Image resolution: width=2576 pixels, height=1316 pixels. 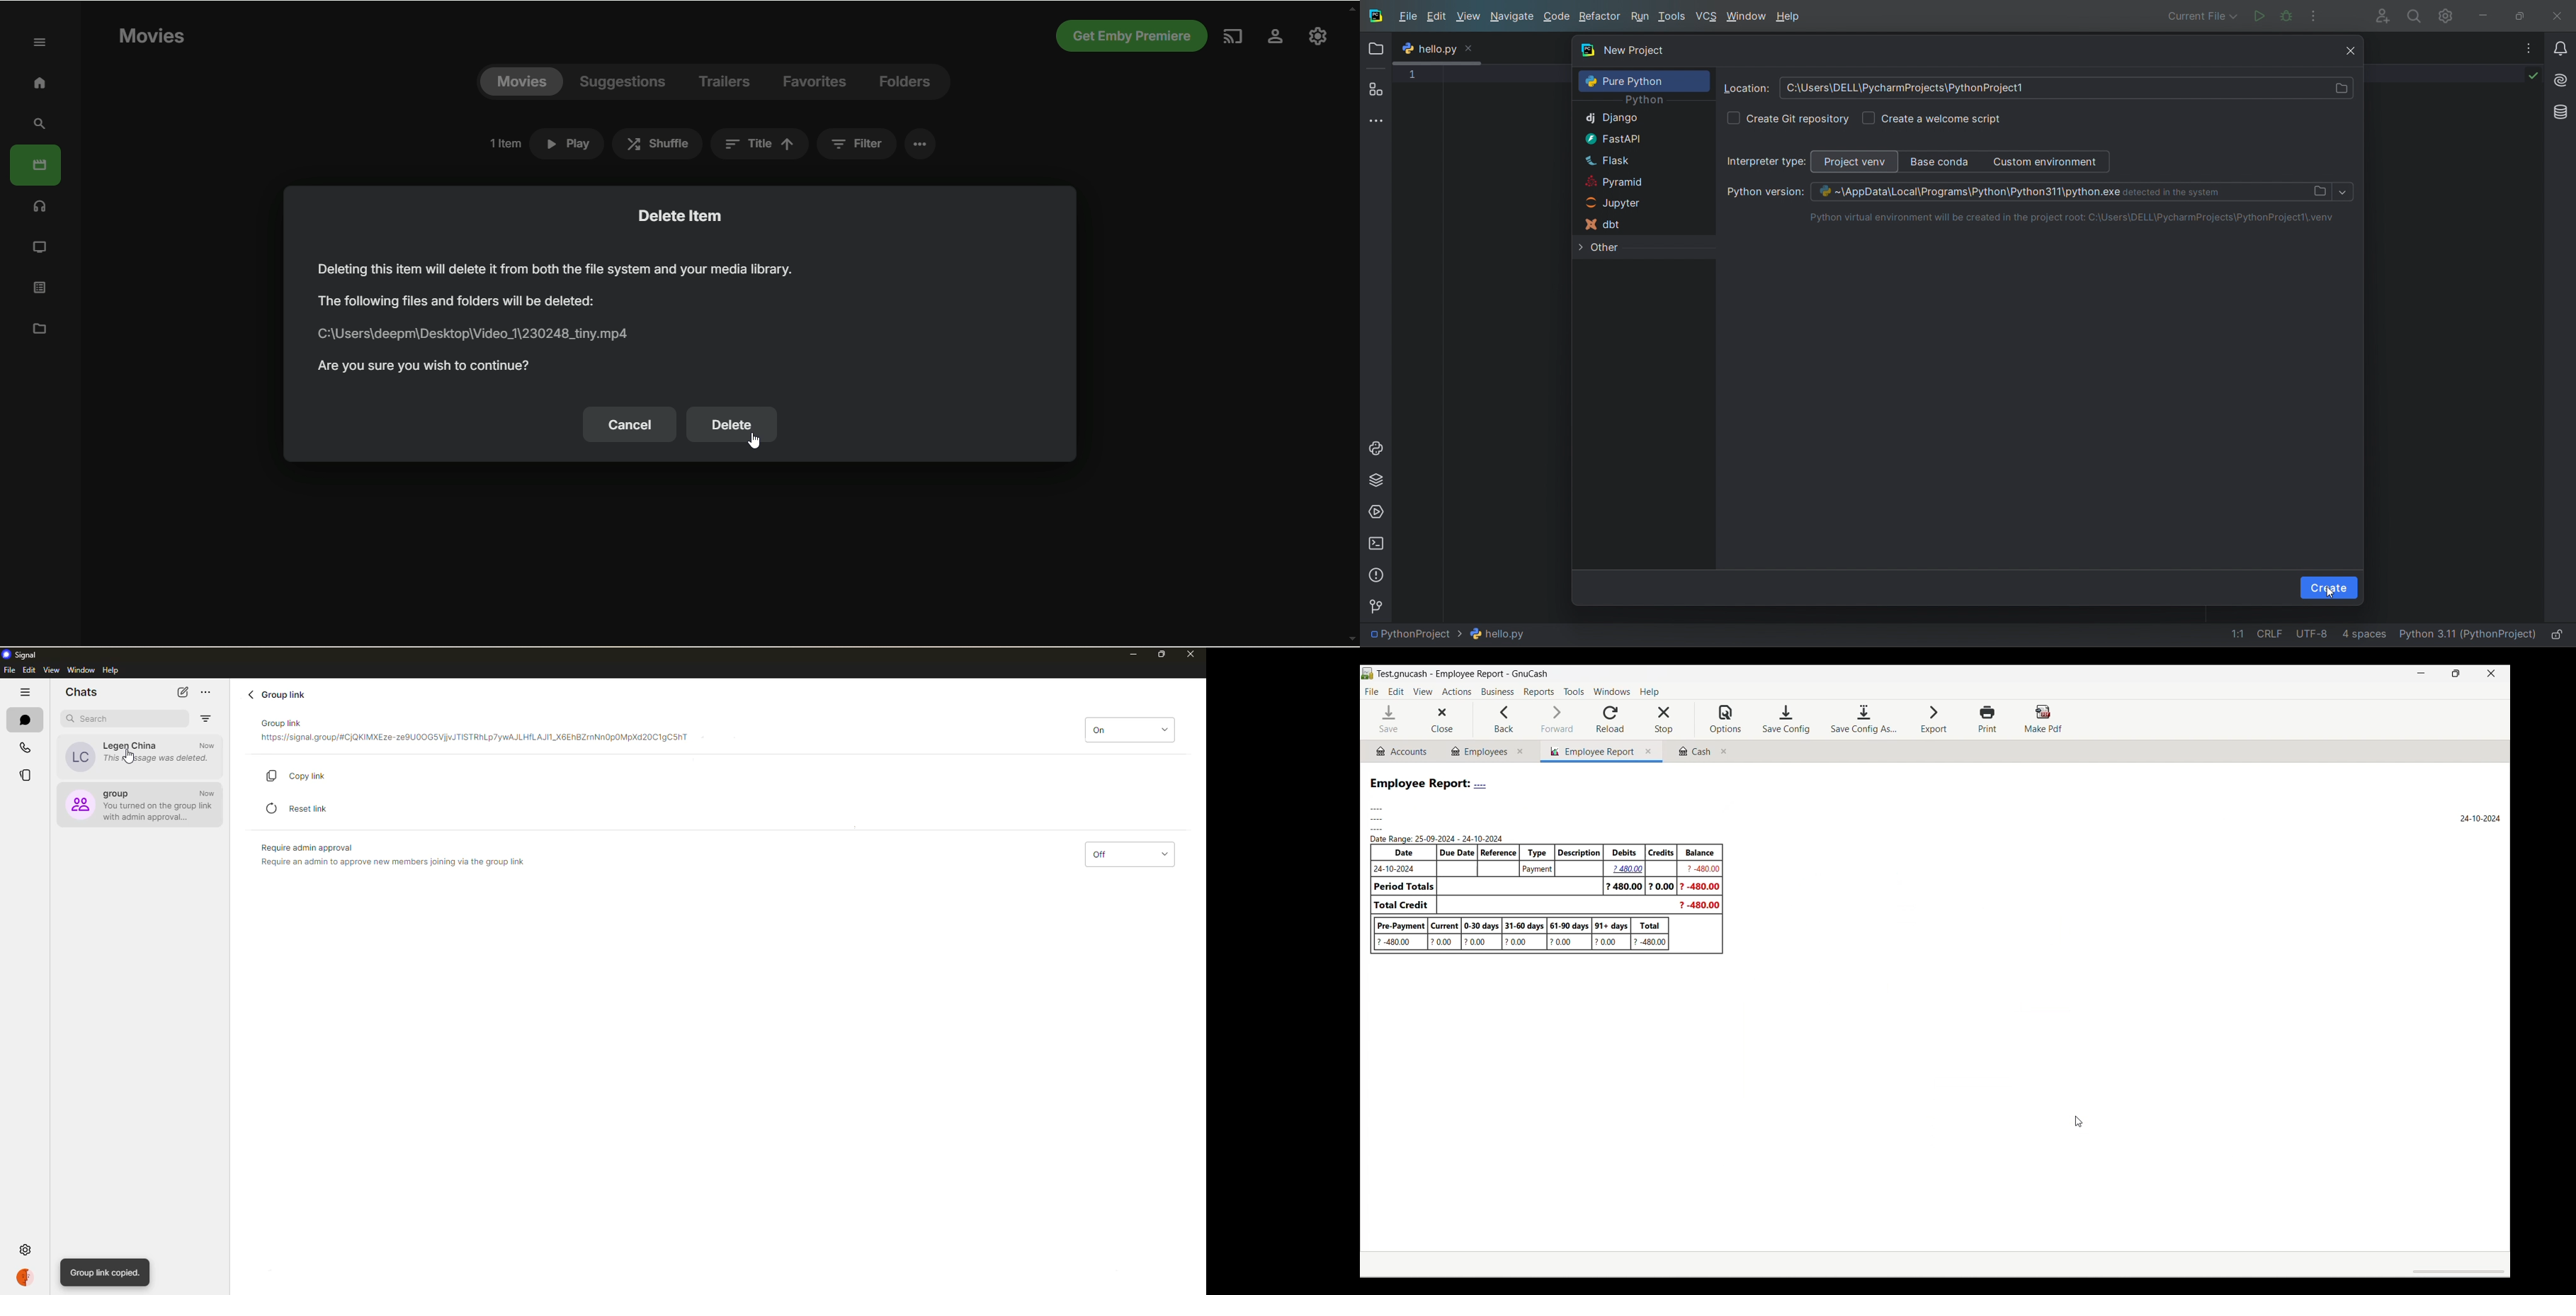 What do you see at coordinates (1943, 118) in the screenshot?
I see `create a welcome script` at bounding box center [1943, 118].